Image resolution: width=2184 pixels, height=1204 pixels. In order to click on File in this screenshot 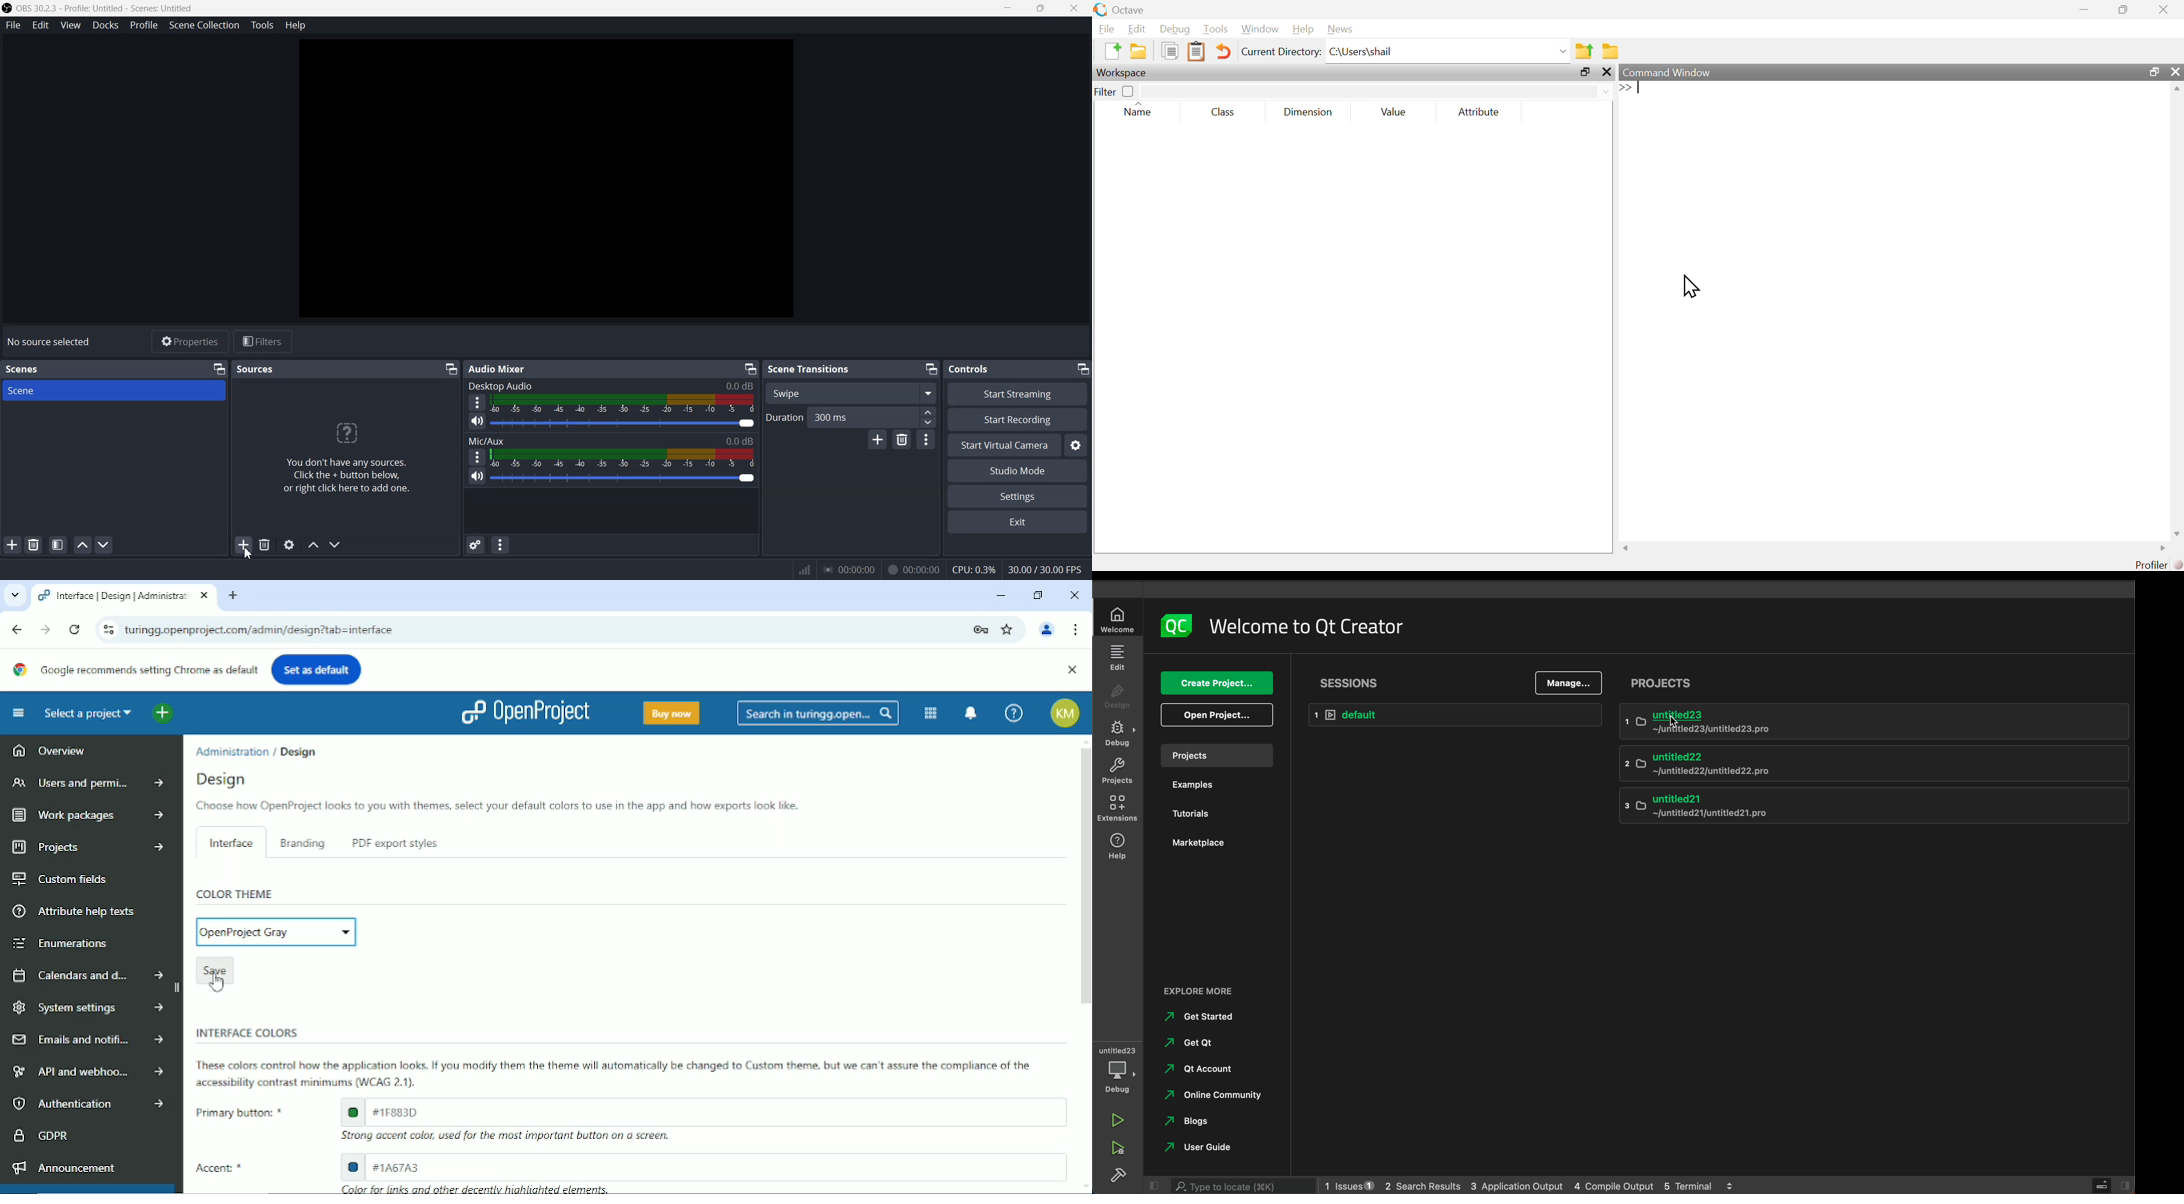, I will do `click(13, 24)`.